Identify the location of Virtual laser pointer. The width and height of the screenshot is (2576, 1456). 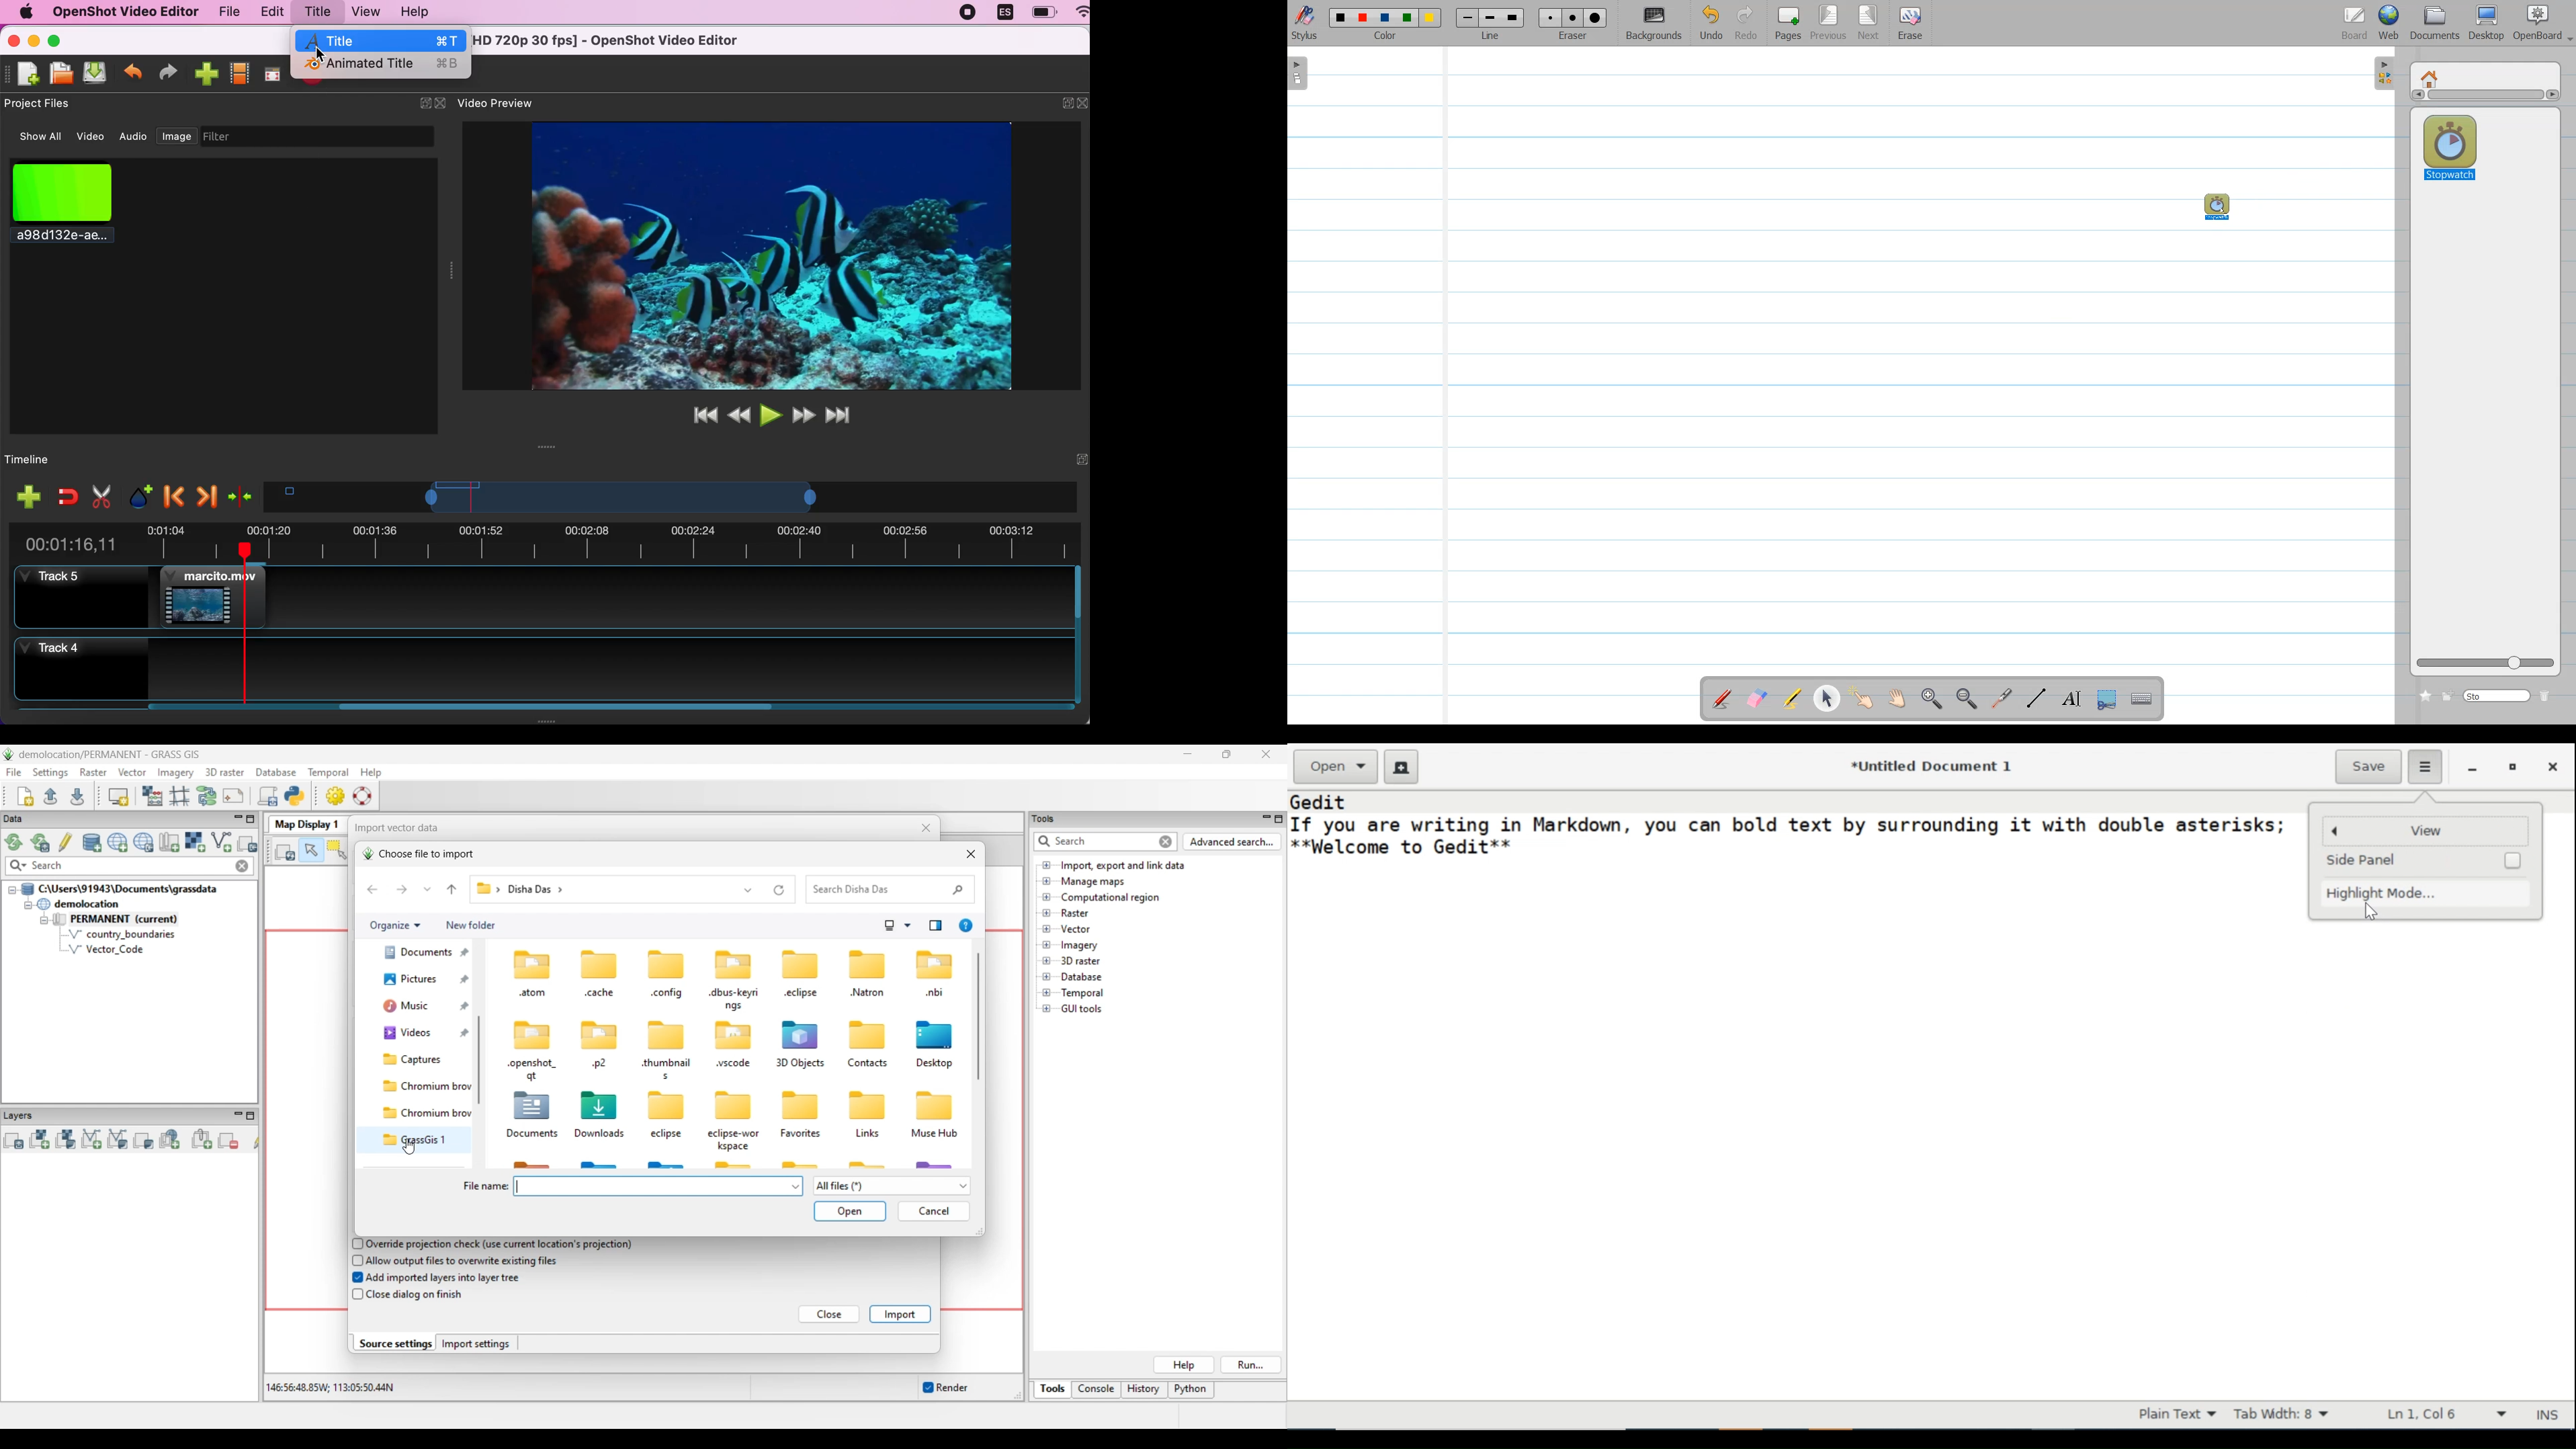
(2002, 699).